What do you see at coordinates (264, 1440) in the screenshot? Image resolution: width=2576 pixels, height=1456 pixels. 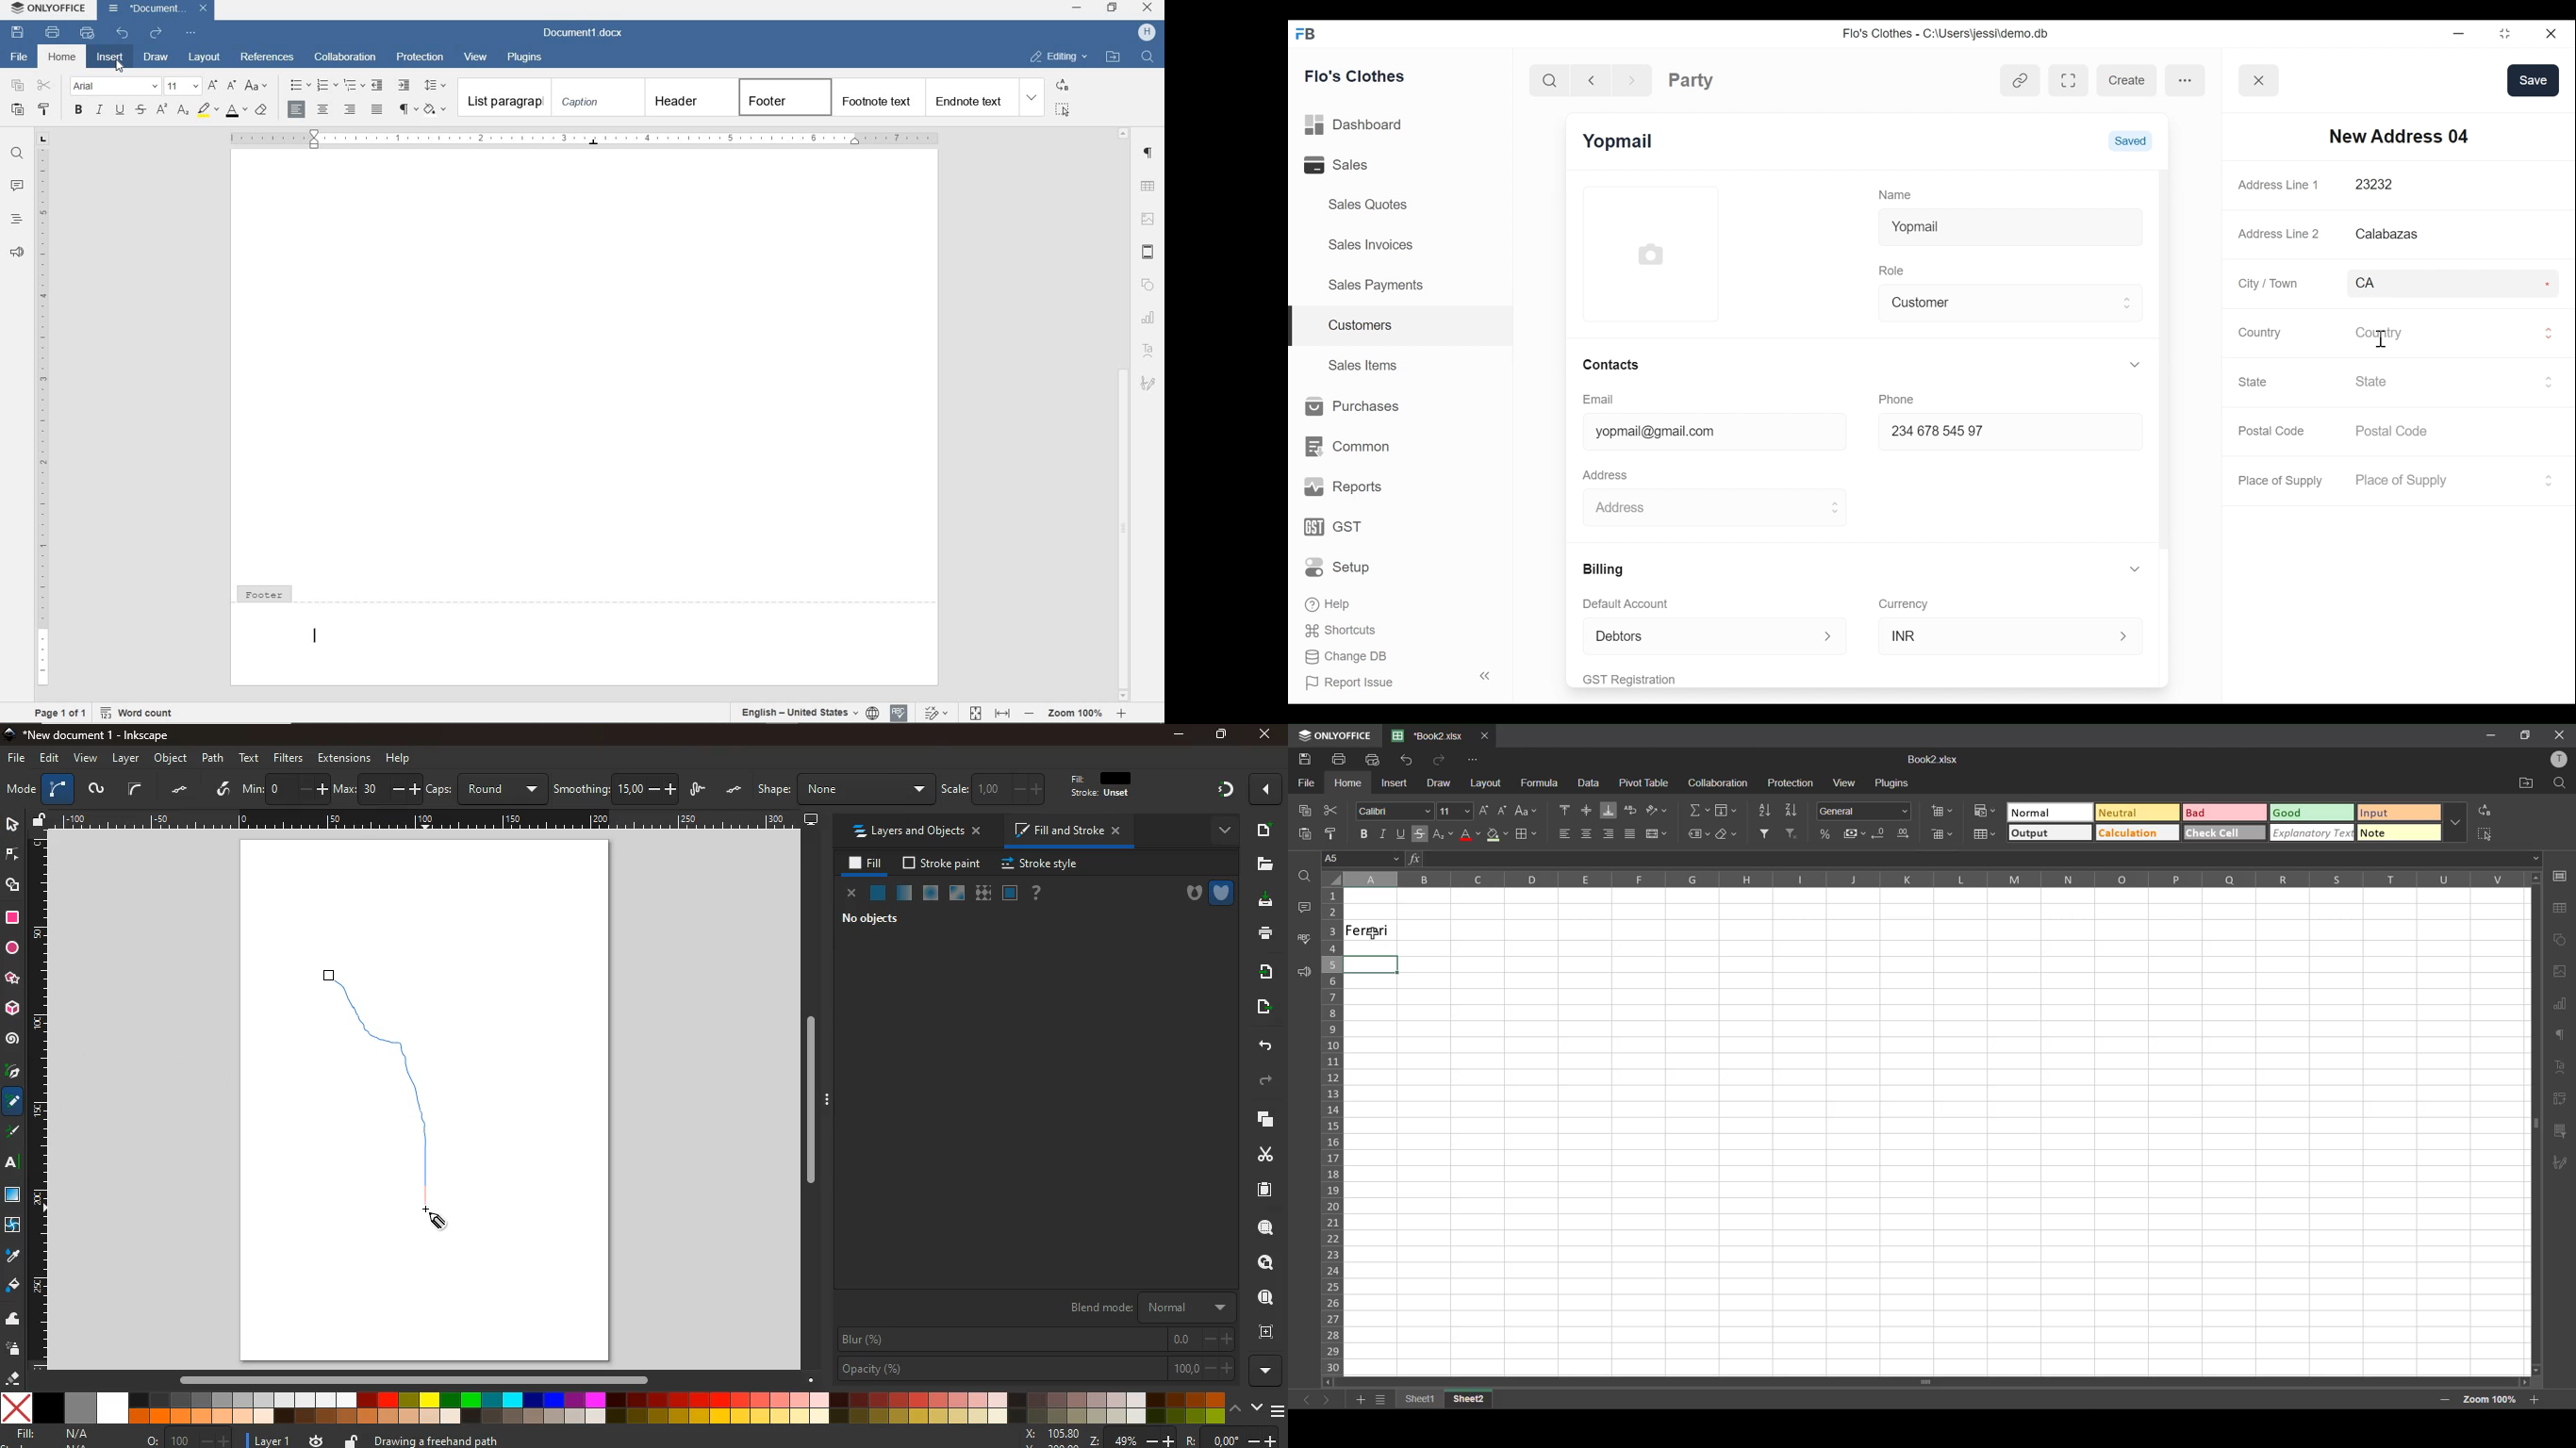 I see `layer` at bounding box center [264, 1440].